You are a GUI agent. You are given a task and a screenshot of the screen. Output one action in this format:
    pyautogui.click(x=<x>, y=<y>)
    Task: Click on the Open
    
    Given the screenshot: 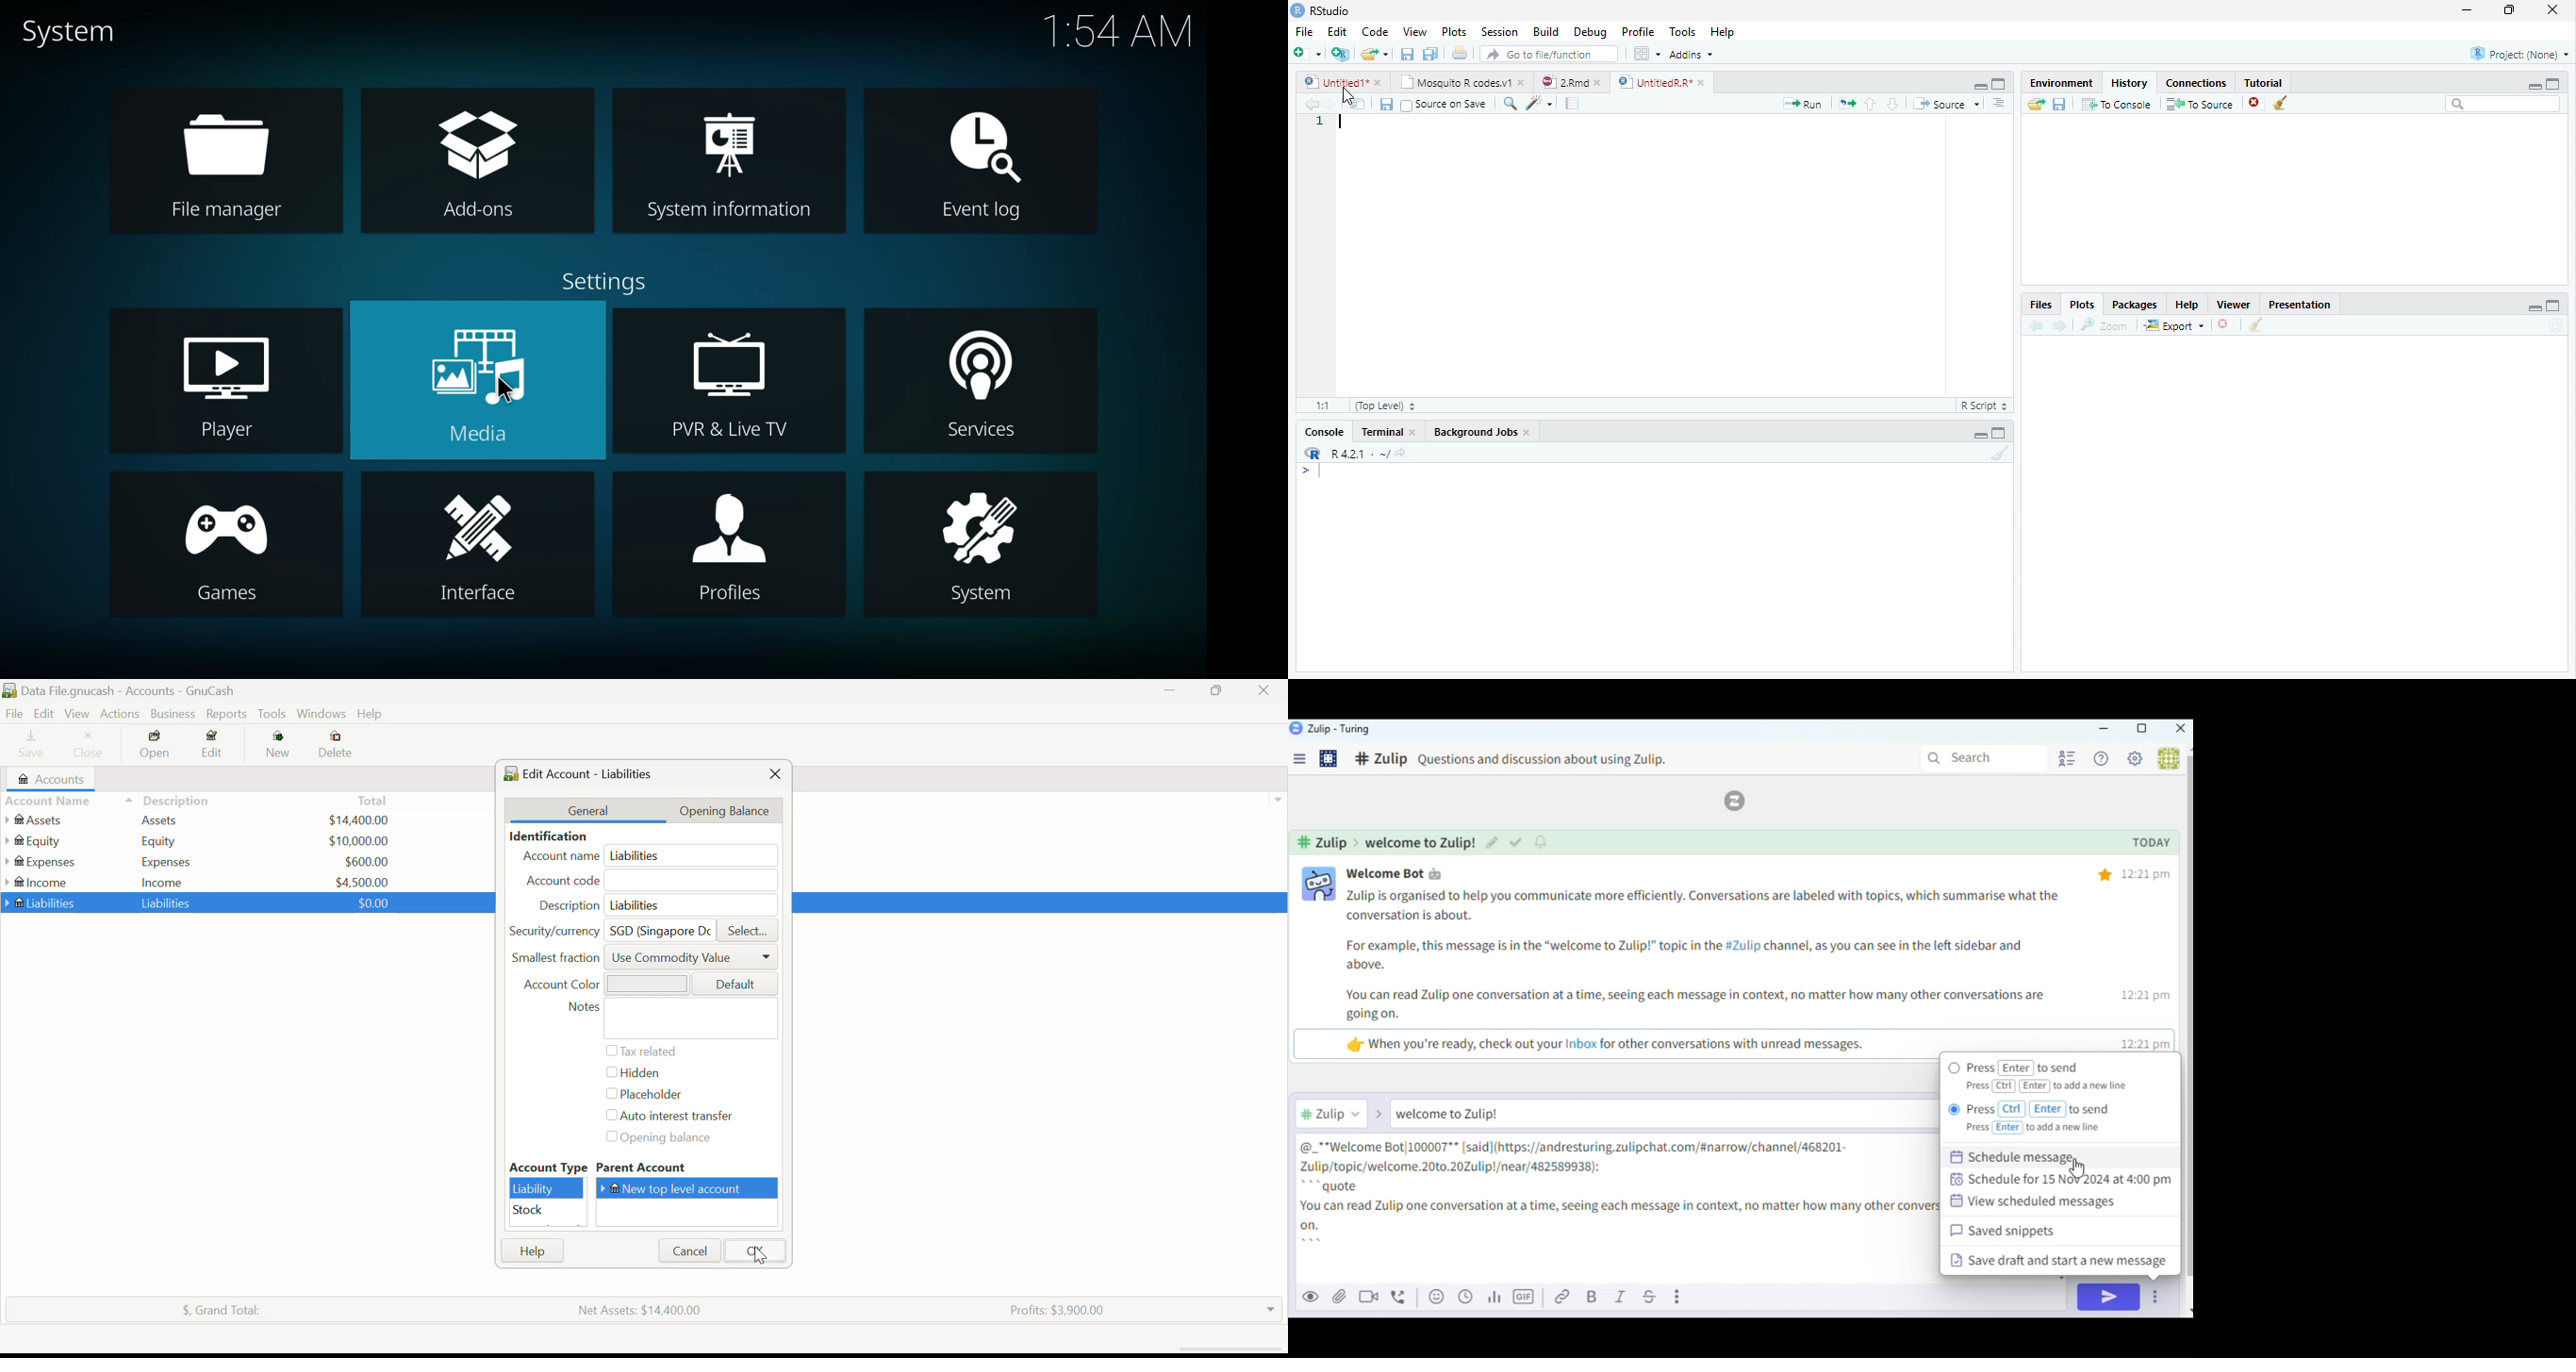 What is the action you would take?
    pyautogui.click(x=156, y=747)
    